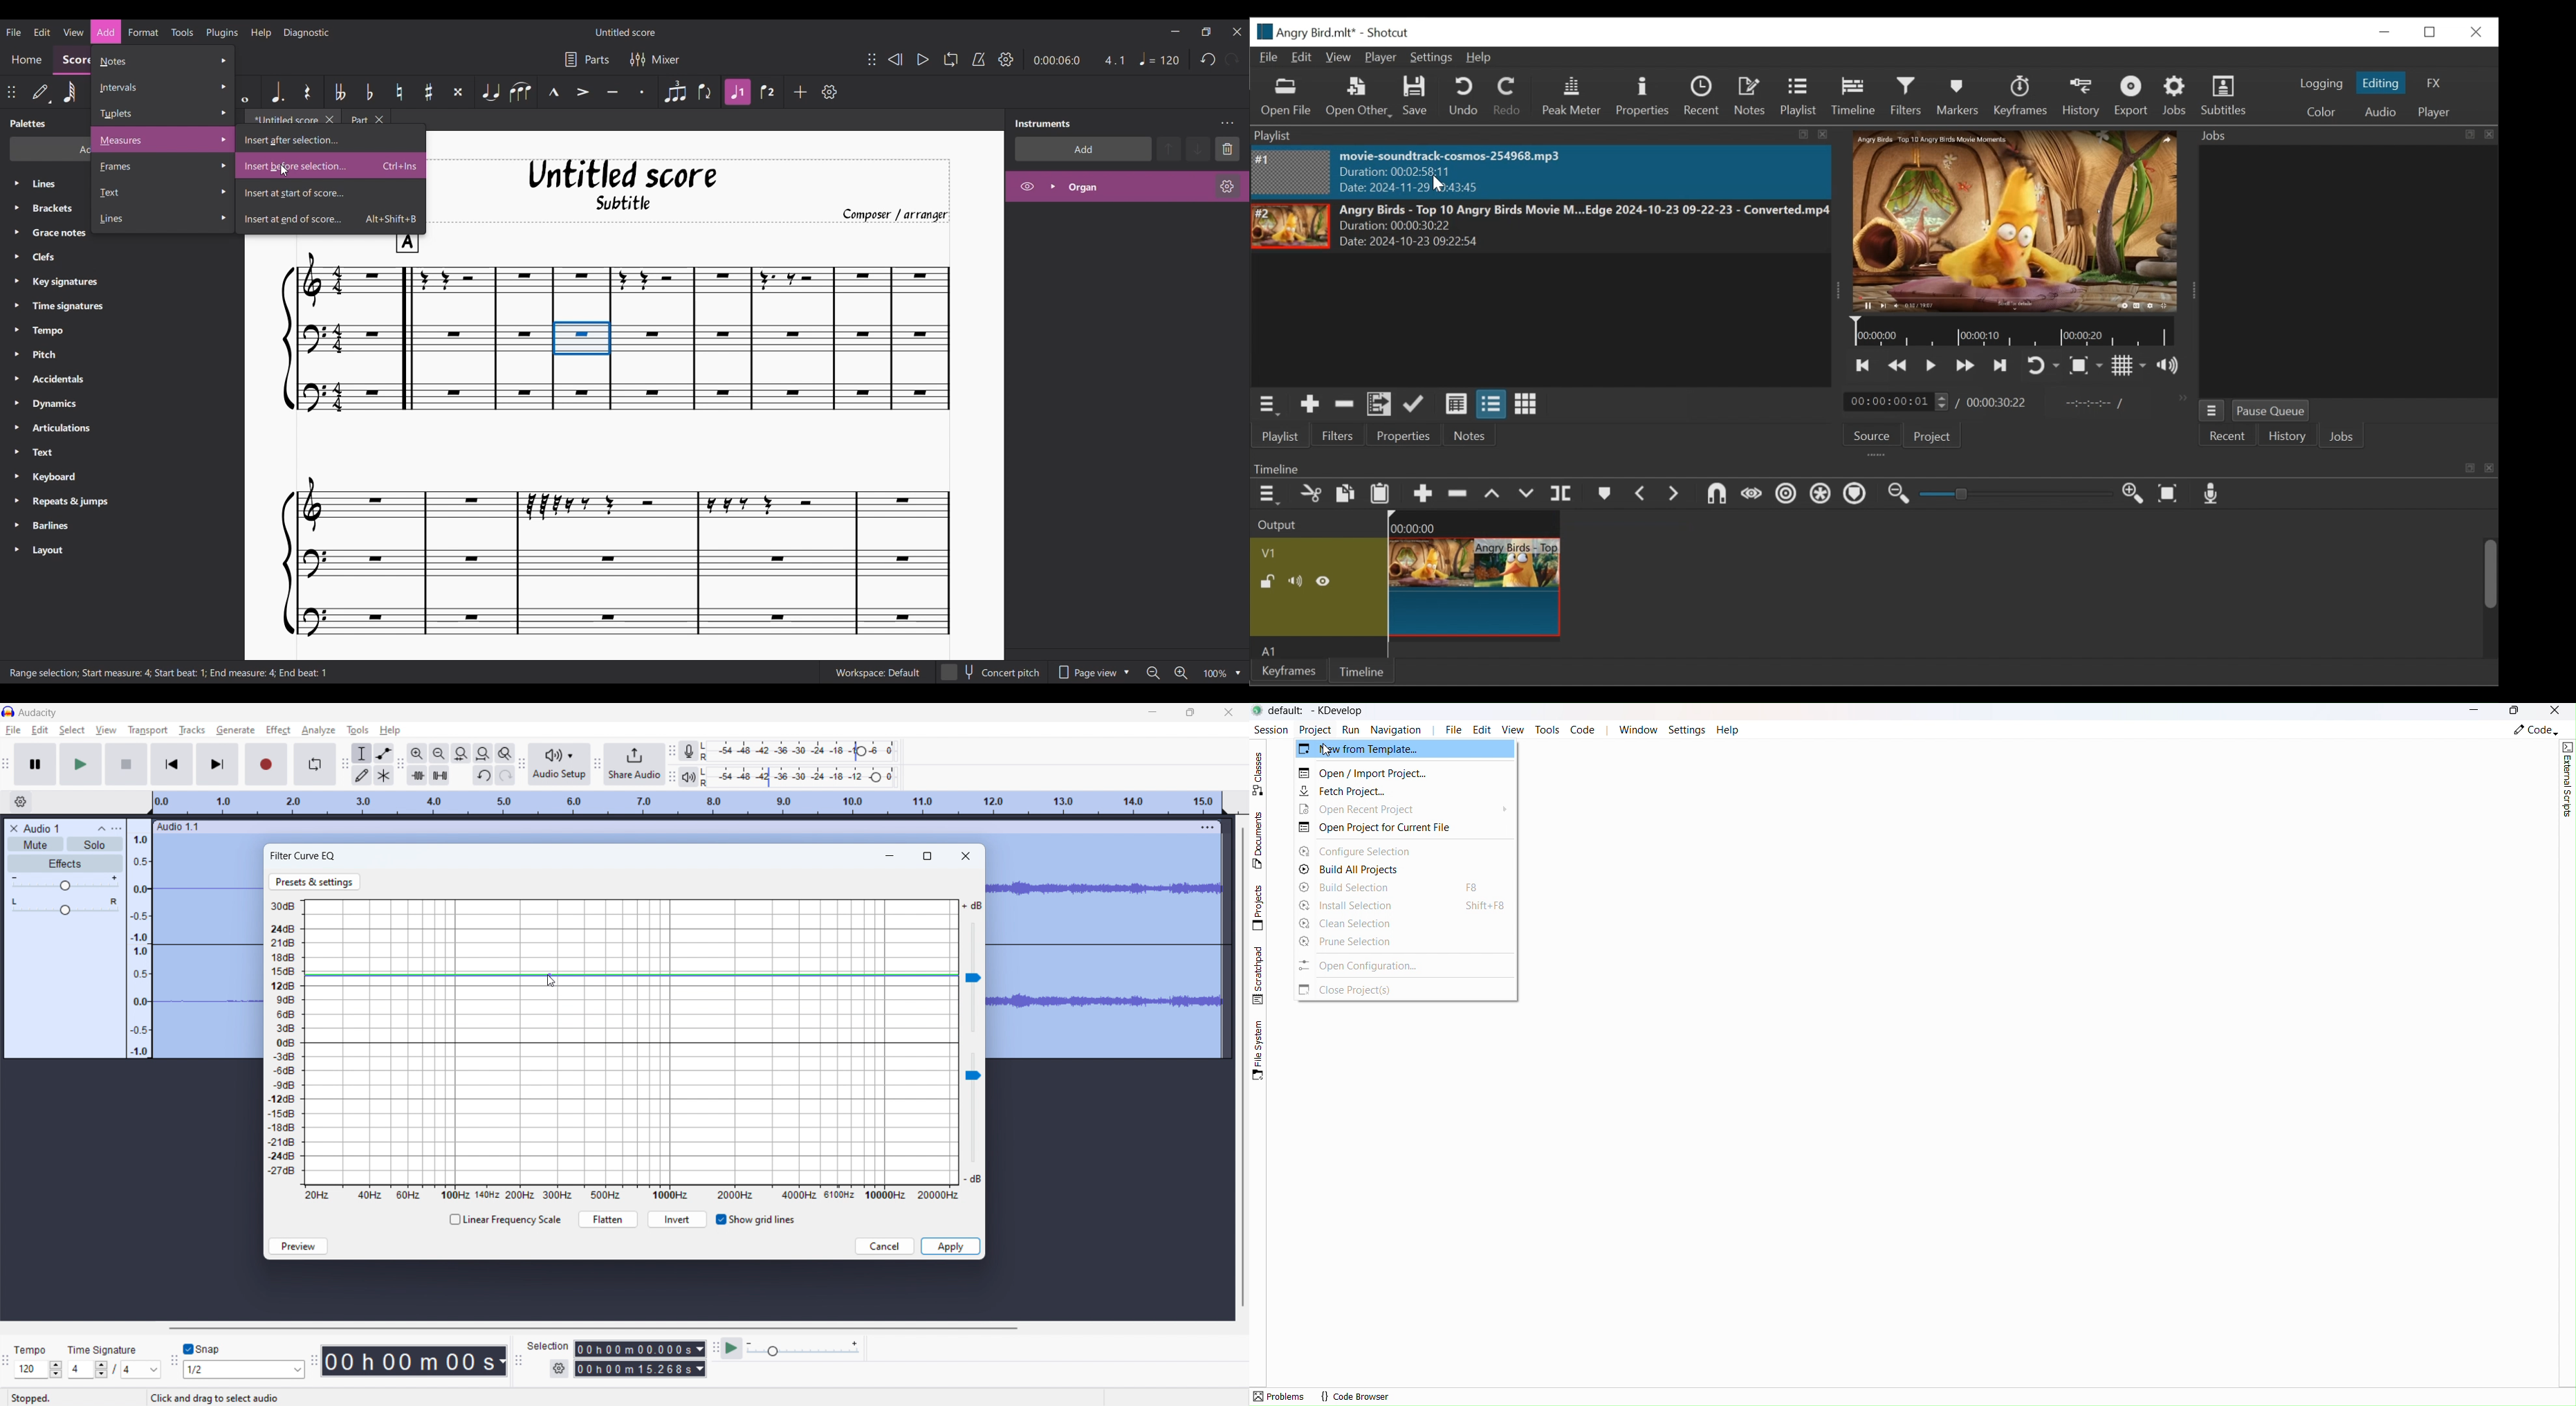  I want to click on Insert after selection, so click(331, 139).